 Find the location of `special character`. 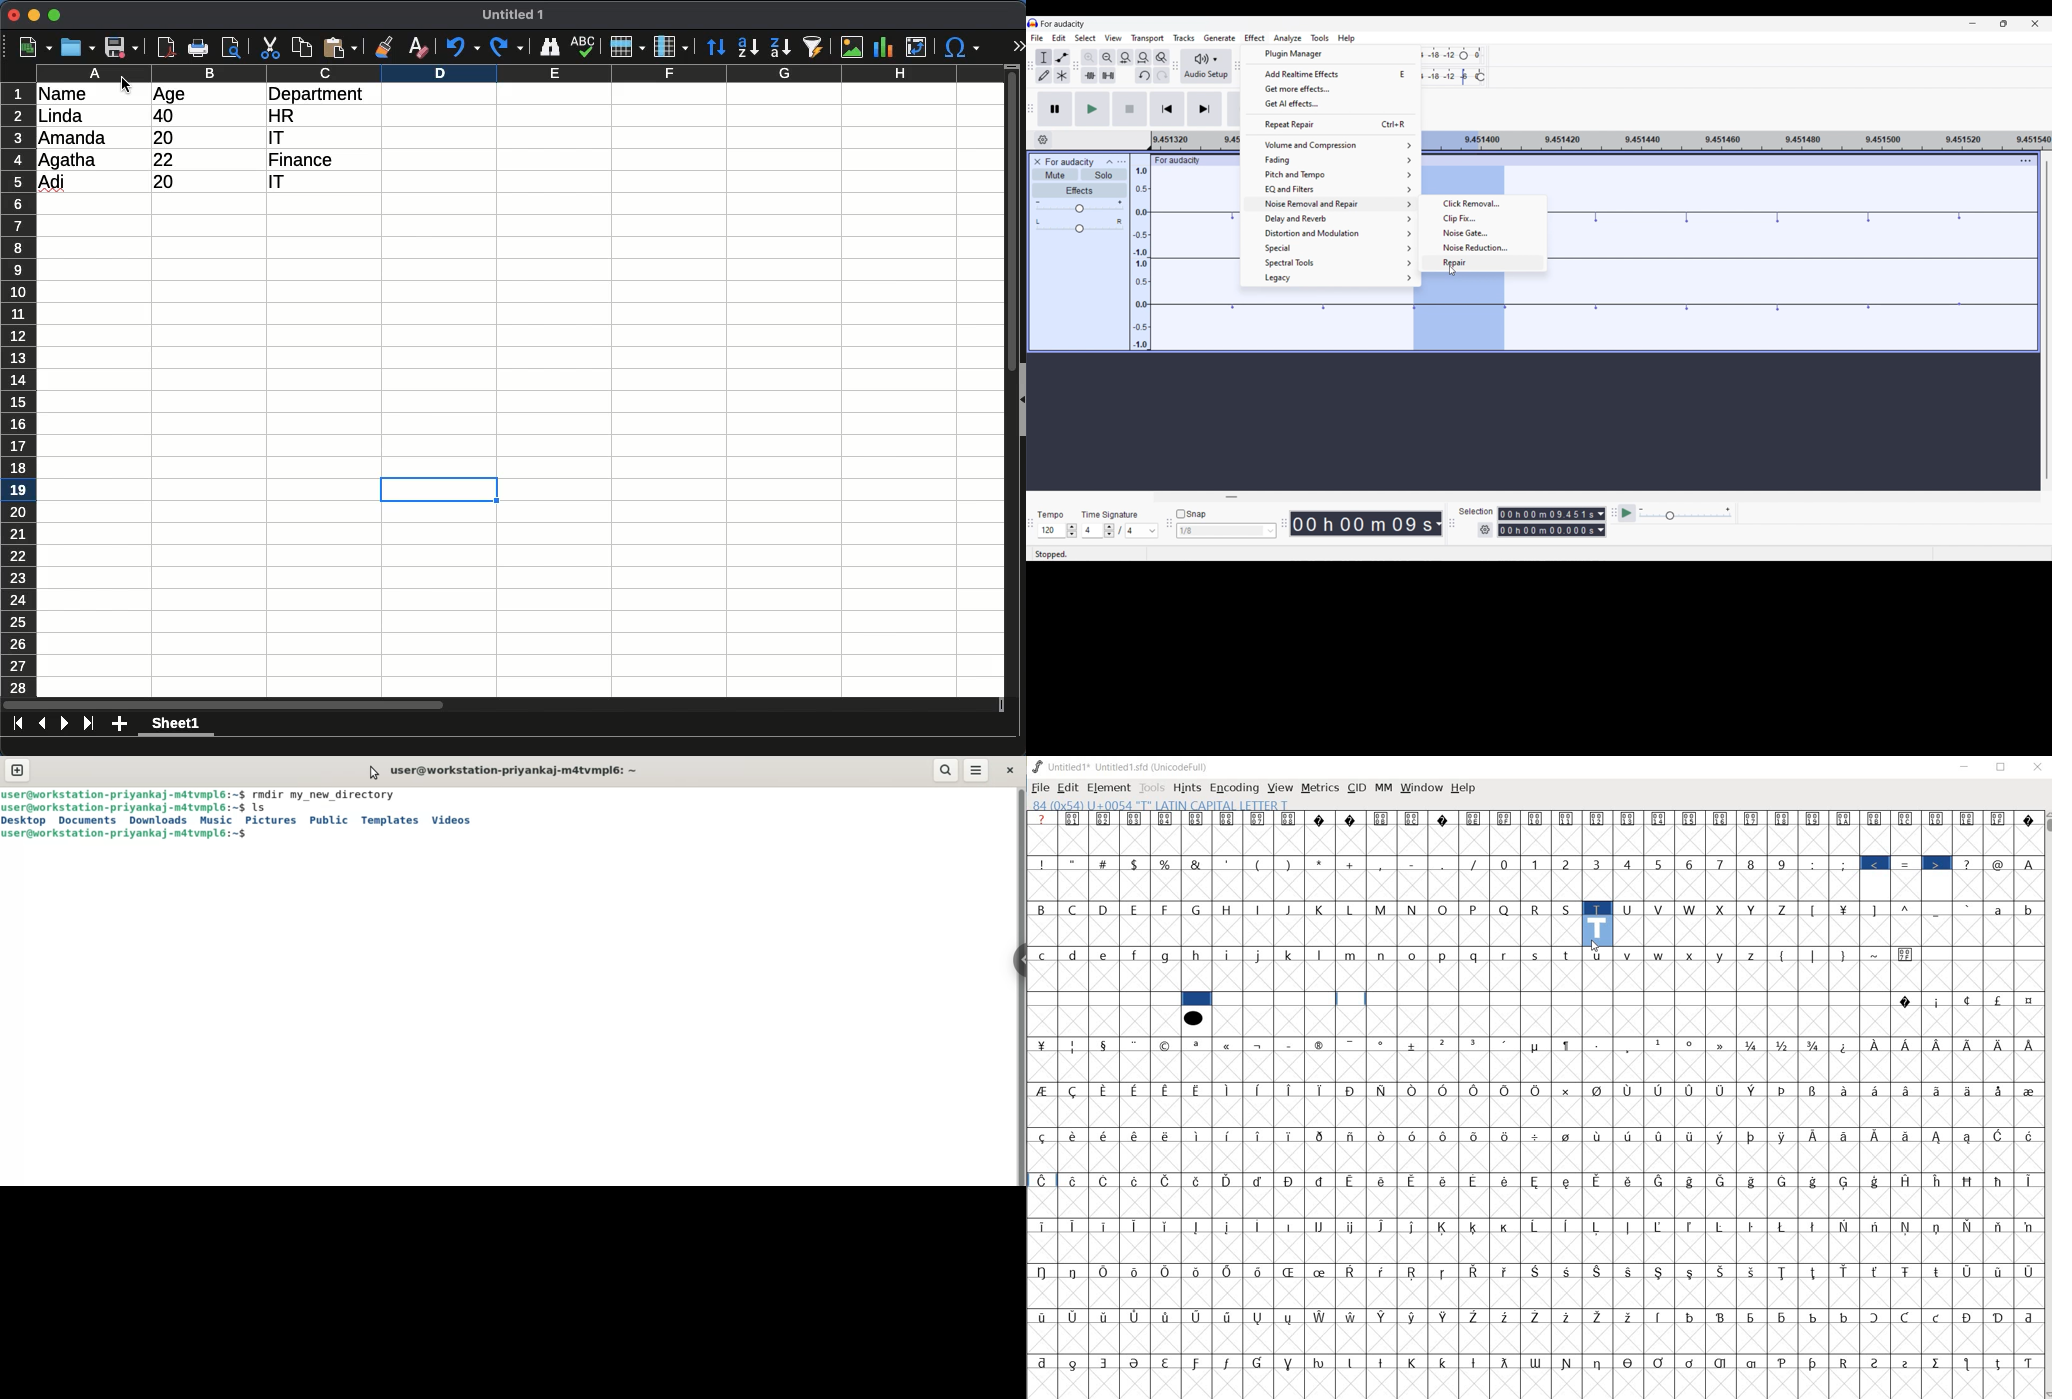

special character is located at coordinates (961, 47).